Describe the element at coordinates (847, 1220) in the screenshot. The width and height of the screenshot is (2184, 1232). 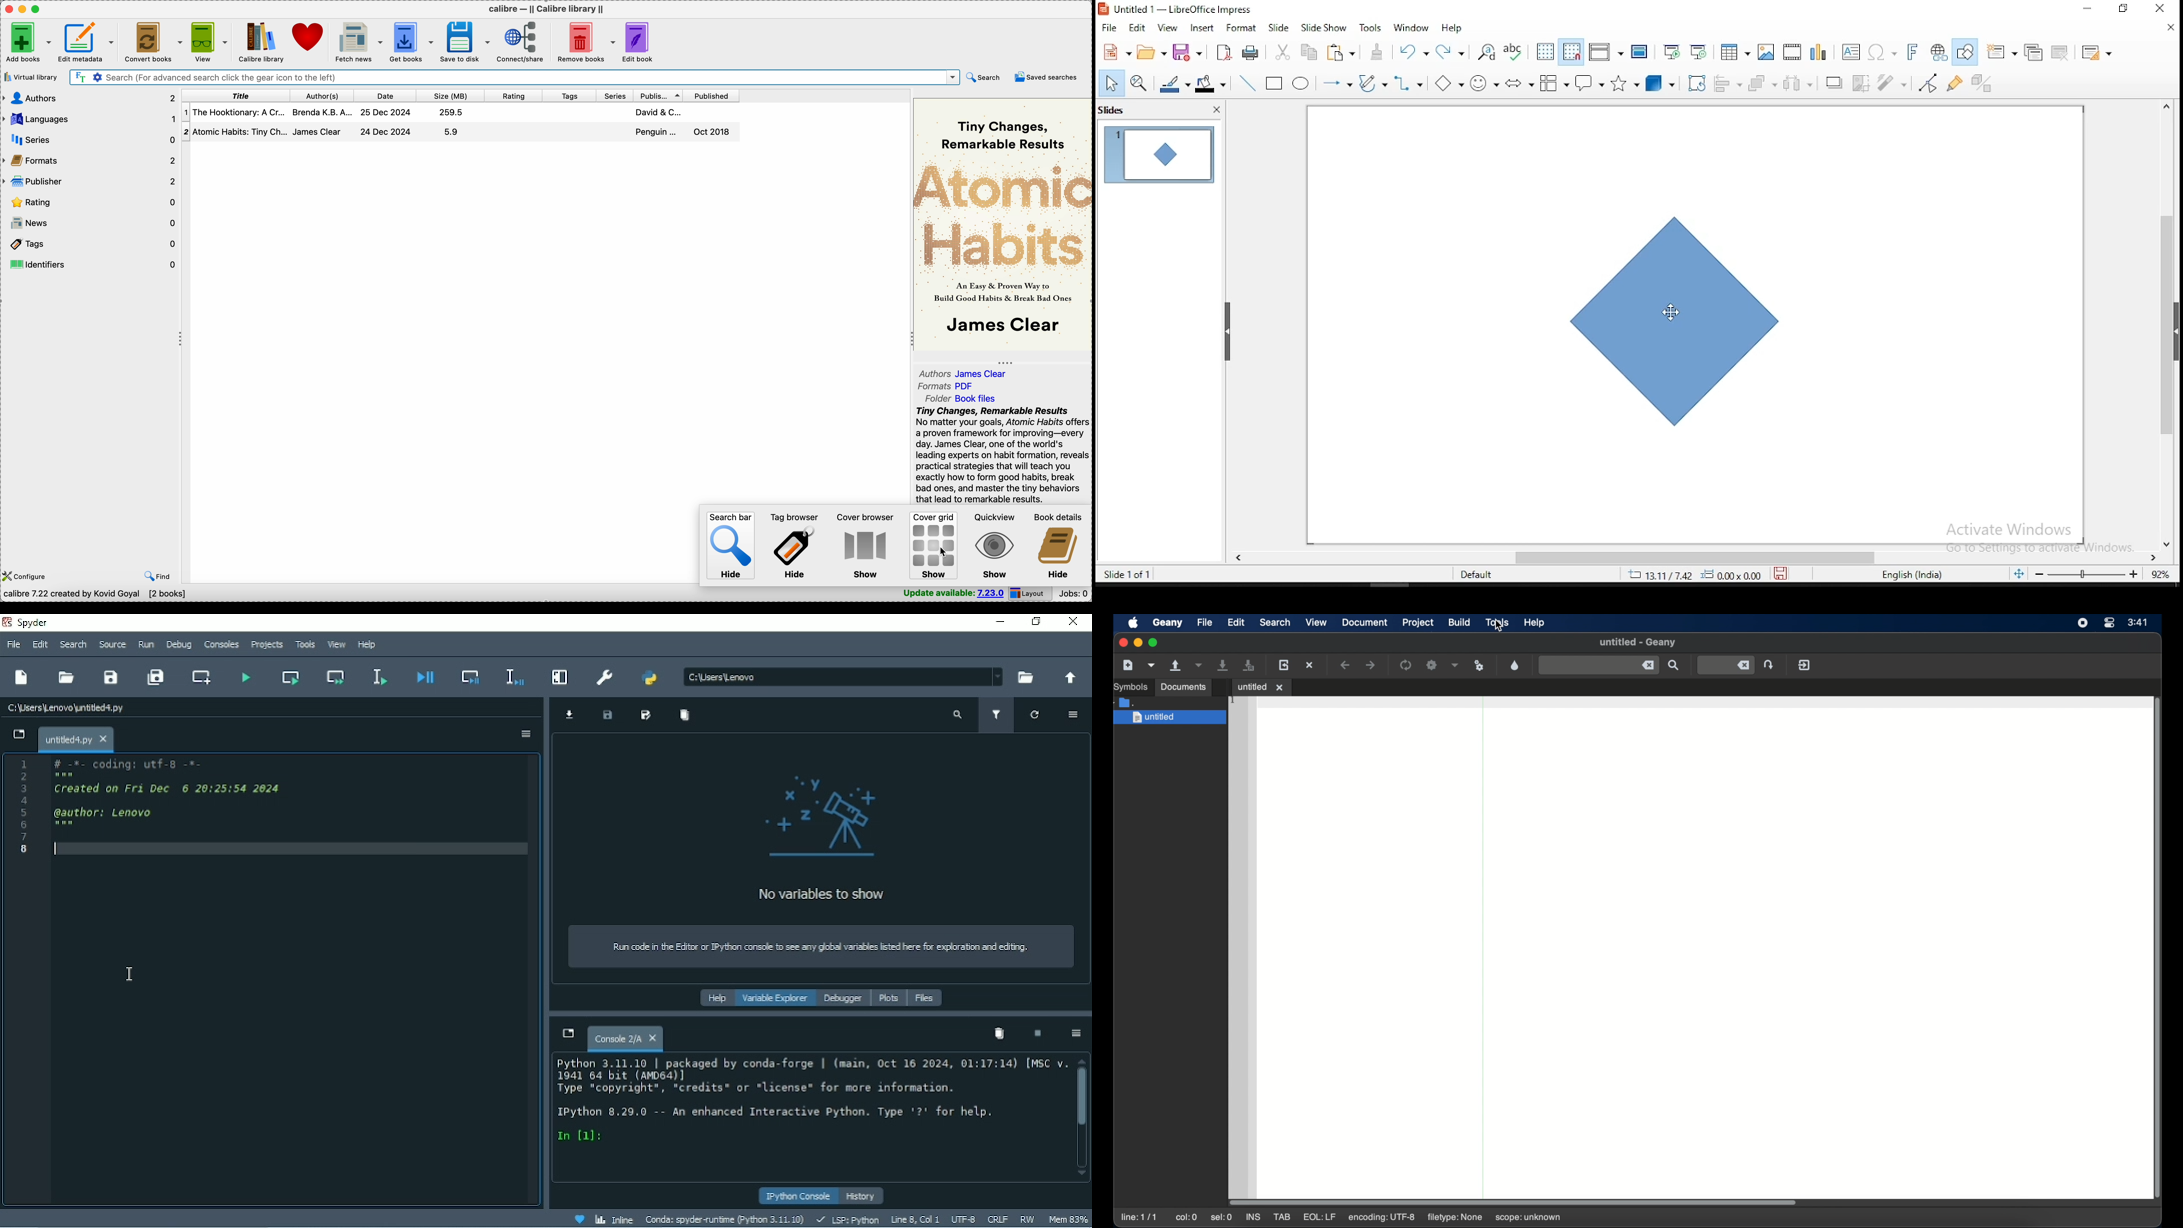
I see `LSP` at that location.